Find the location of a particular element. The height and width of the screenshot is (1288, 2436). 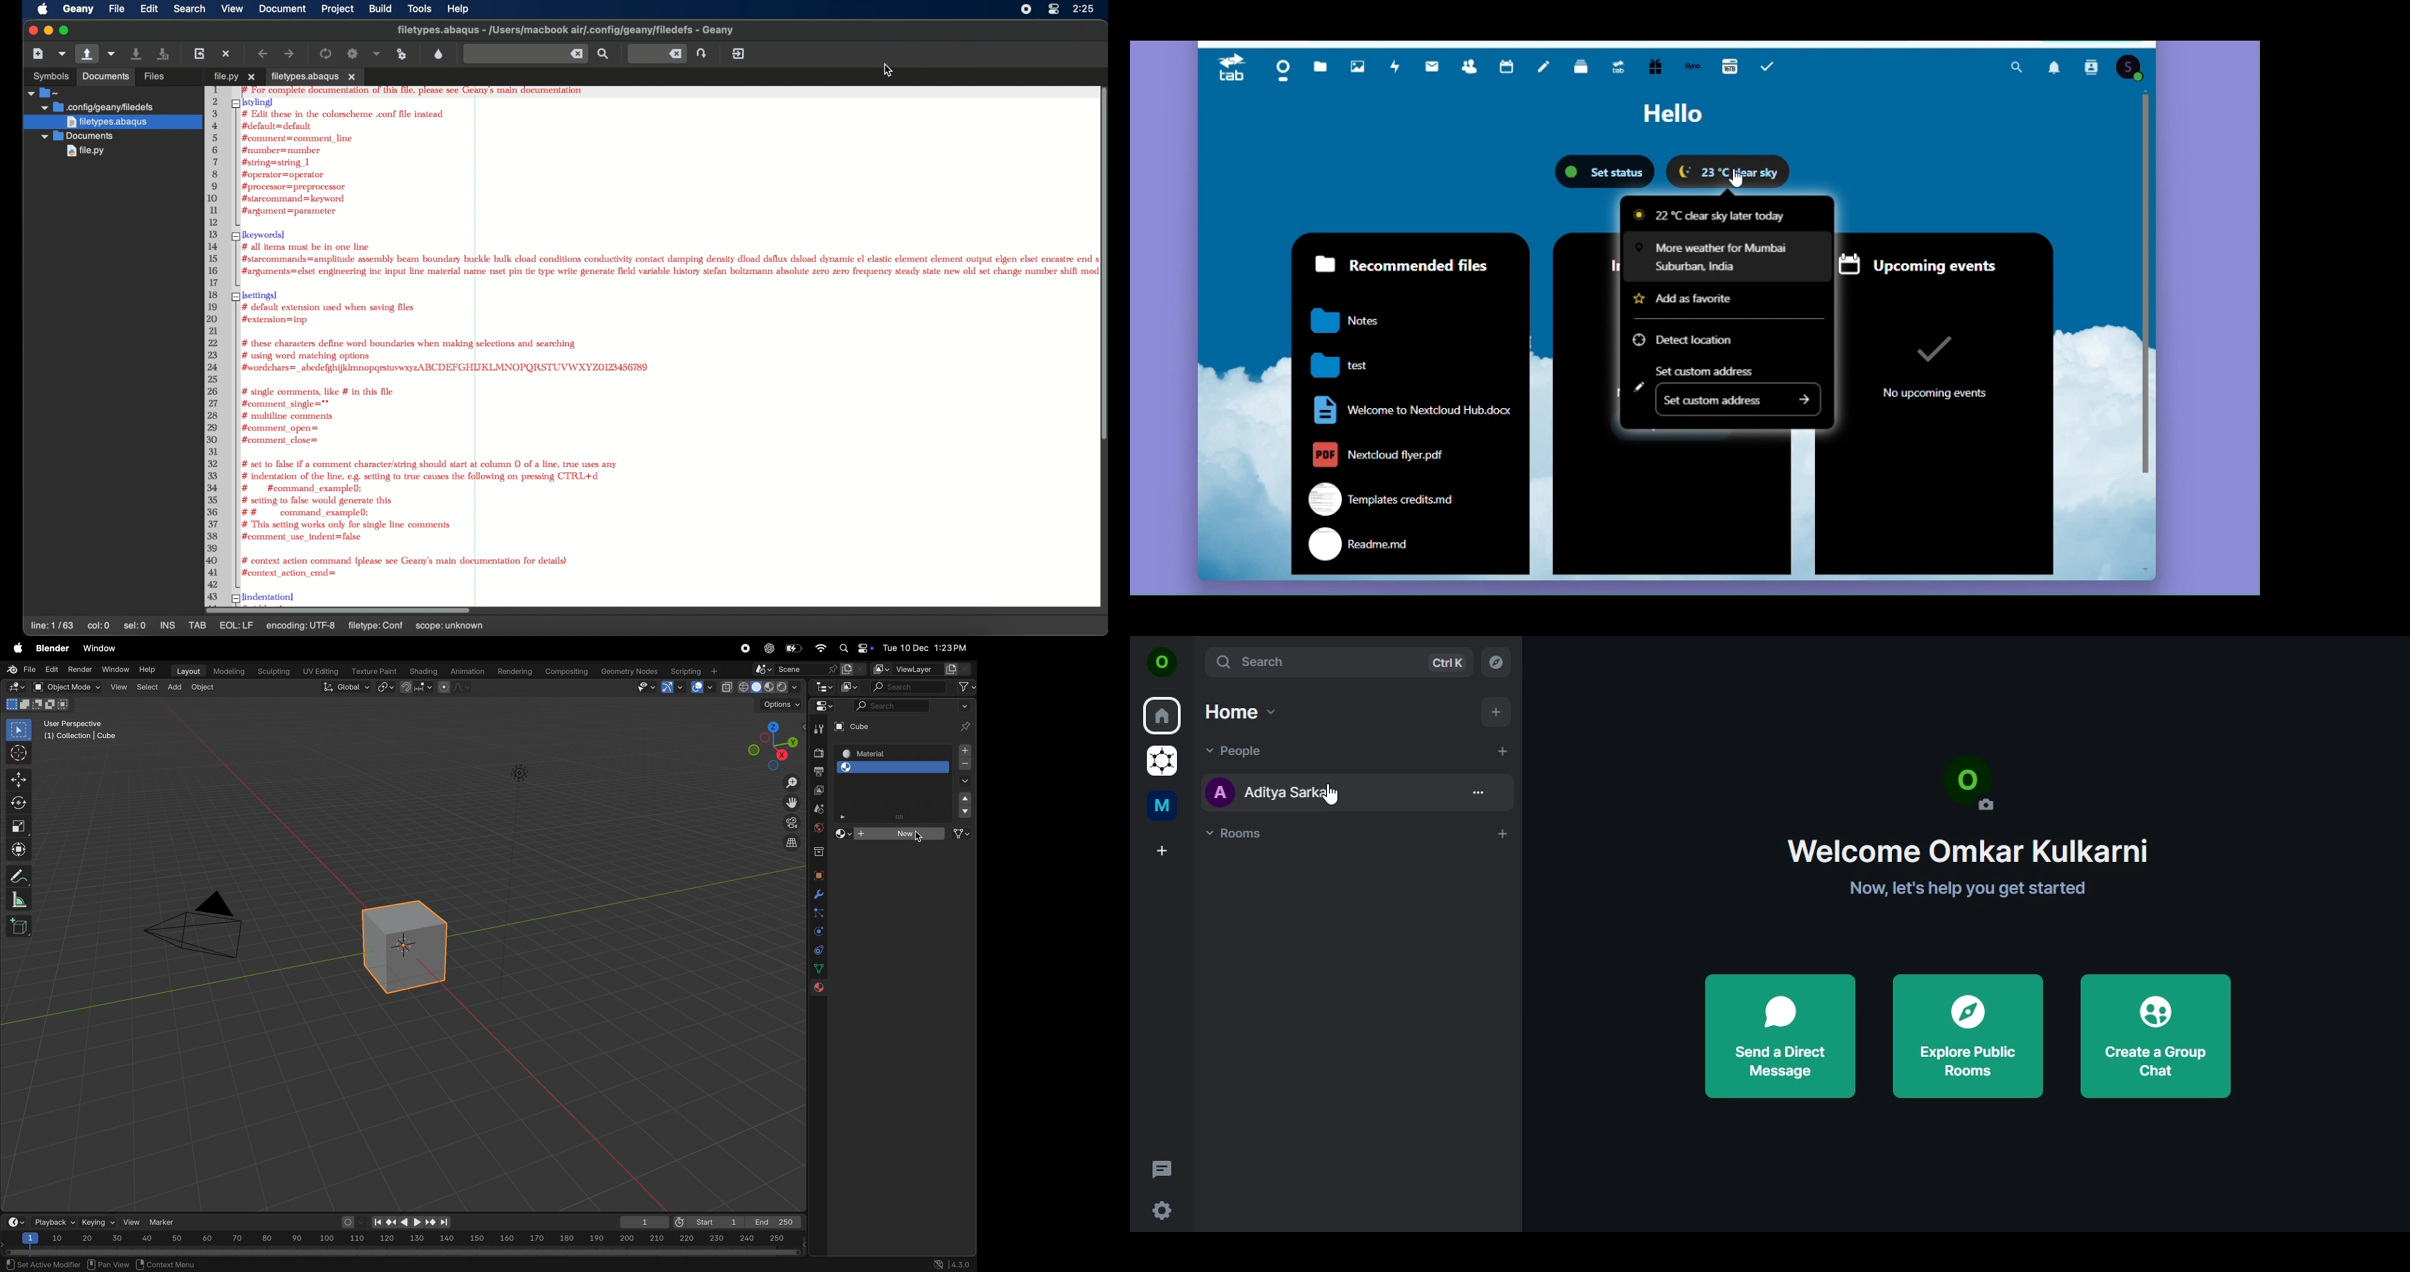

Files is located at coordinates (1321, 70).